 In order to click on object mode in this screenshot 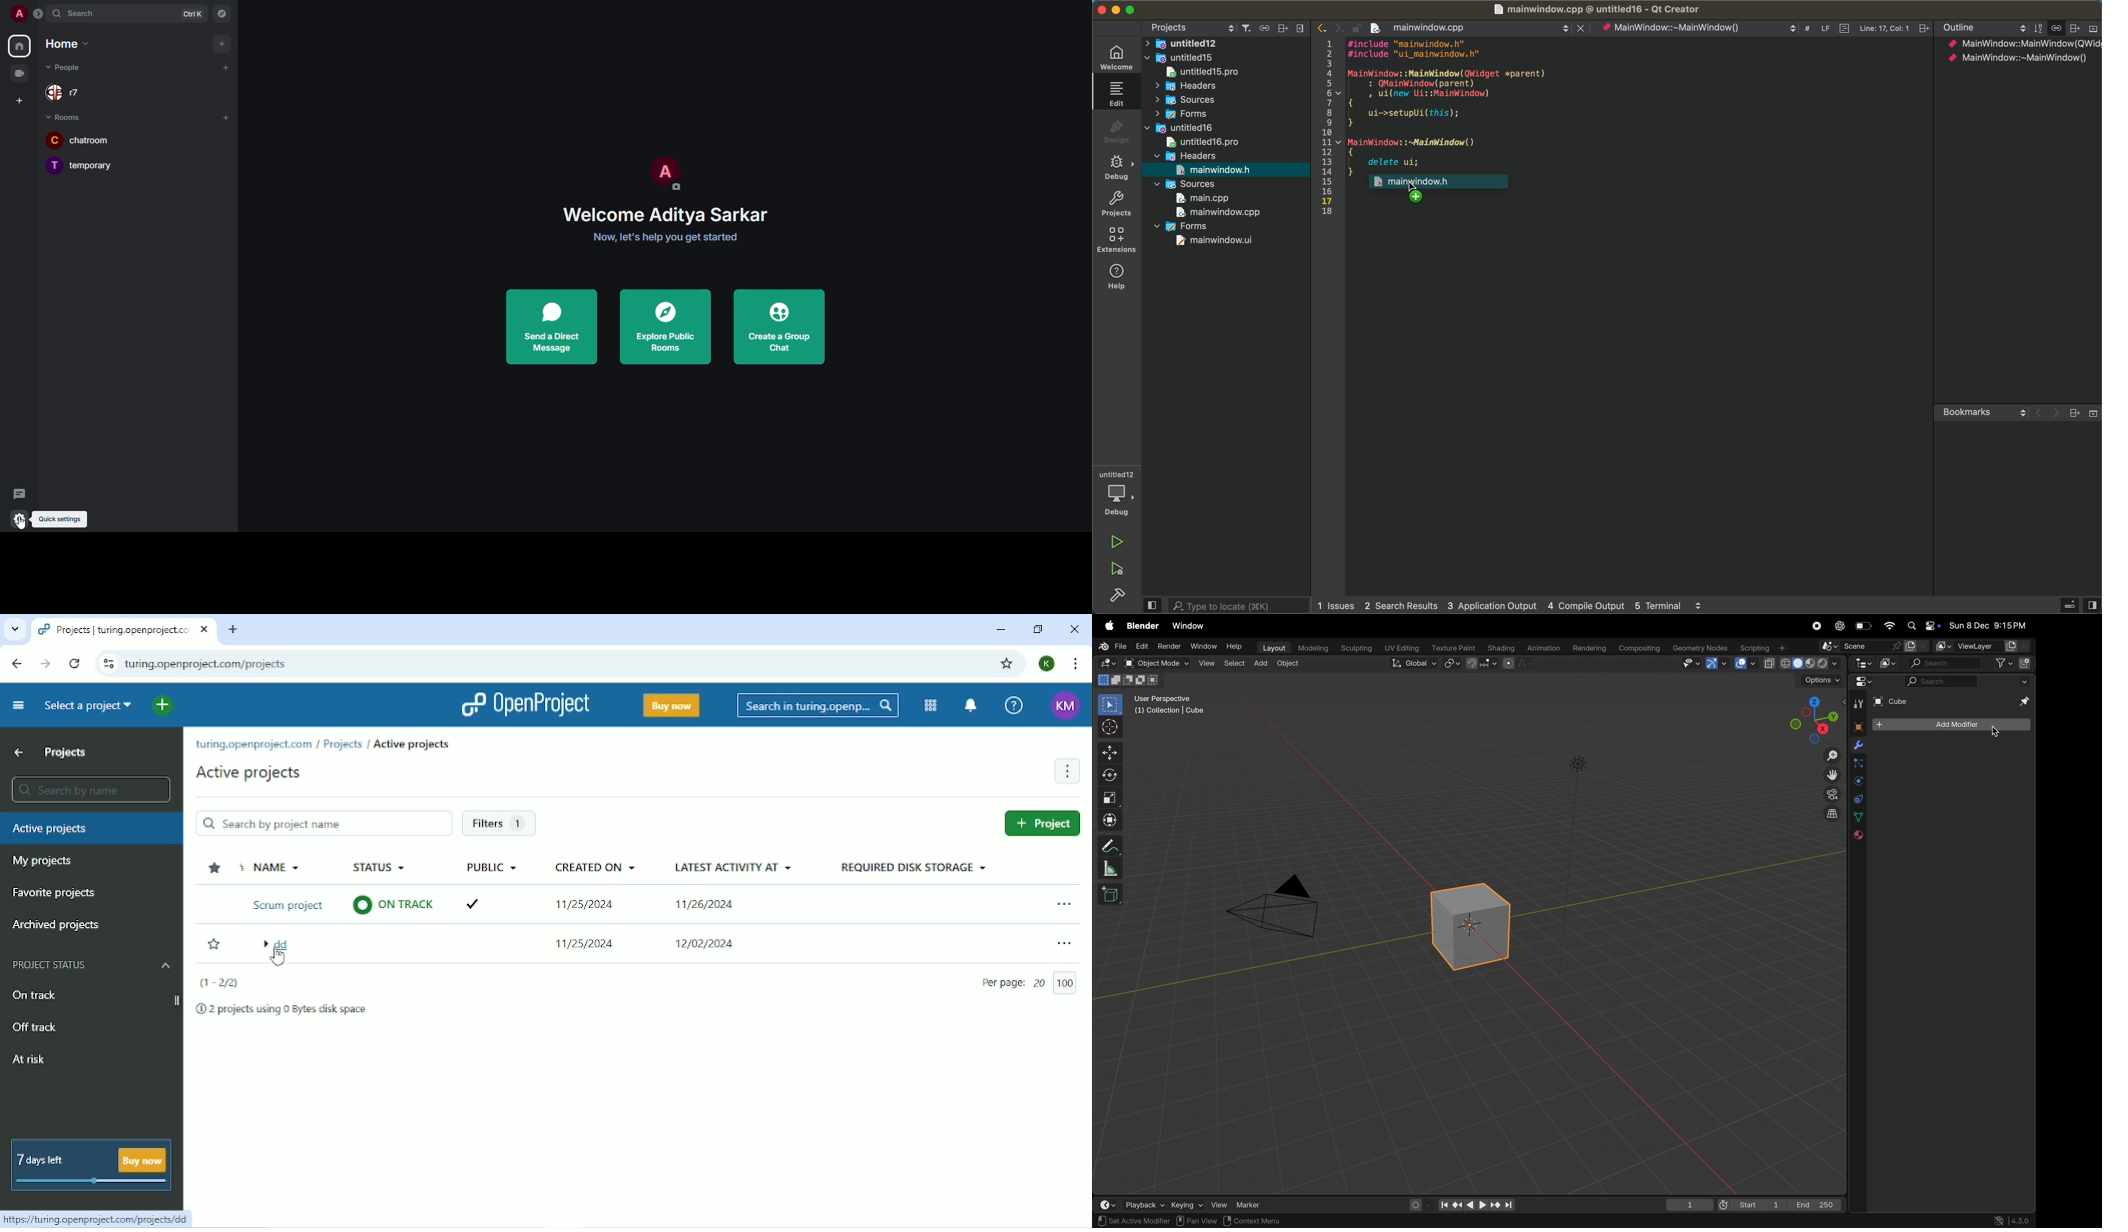, I will do `click(1165, 663)`.